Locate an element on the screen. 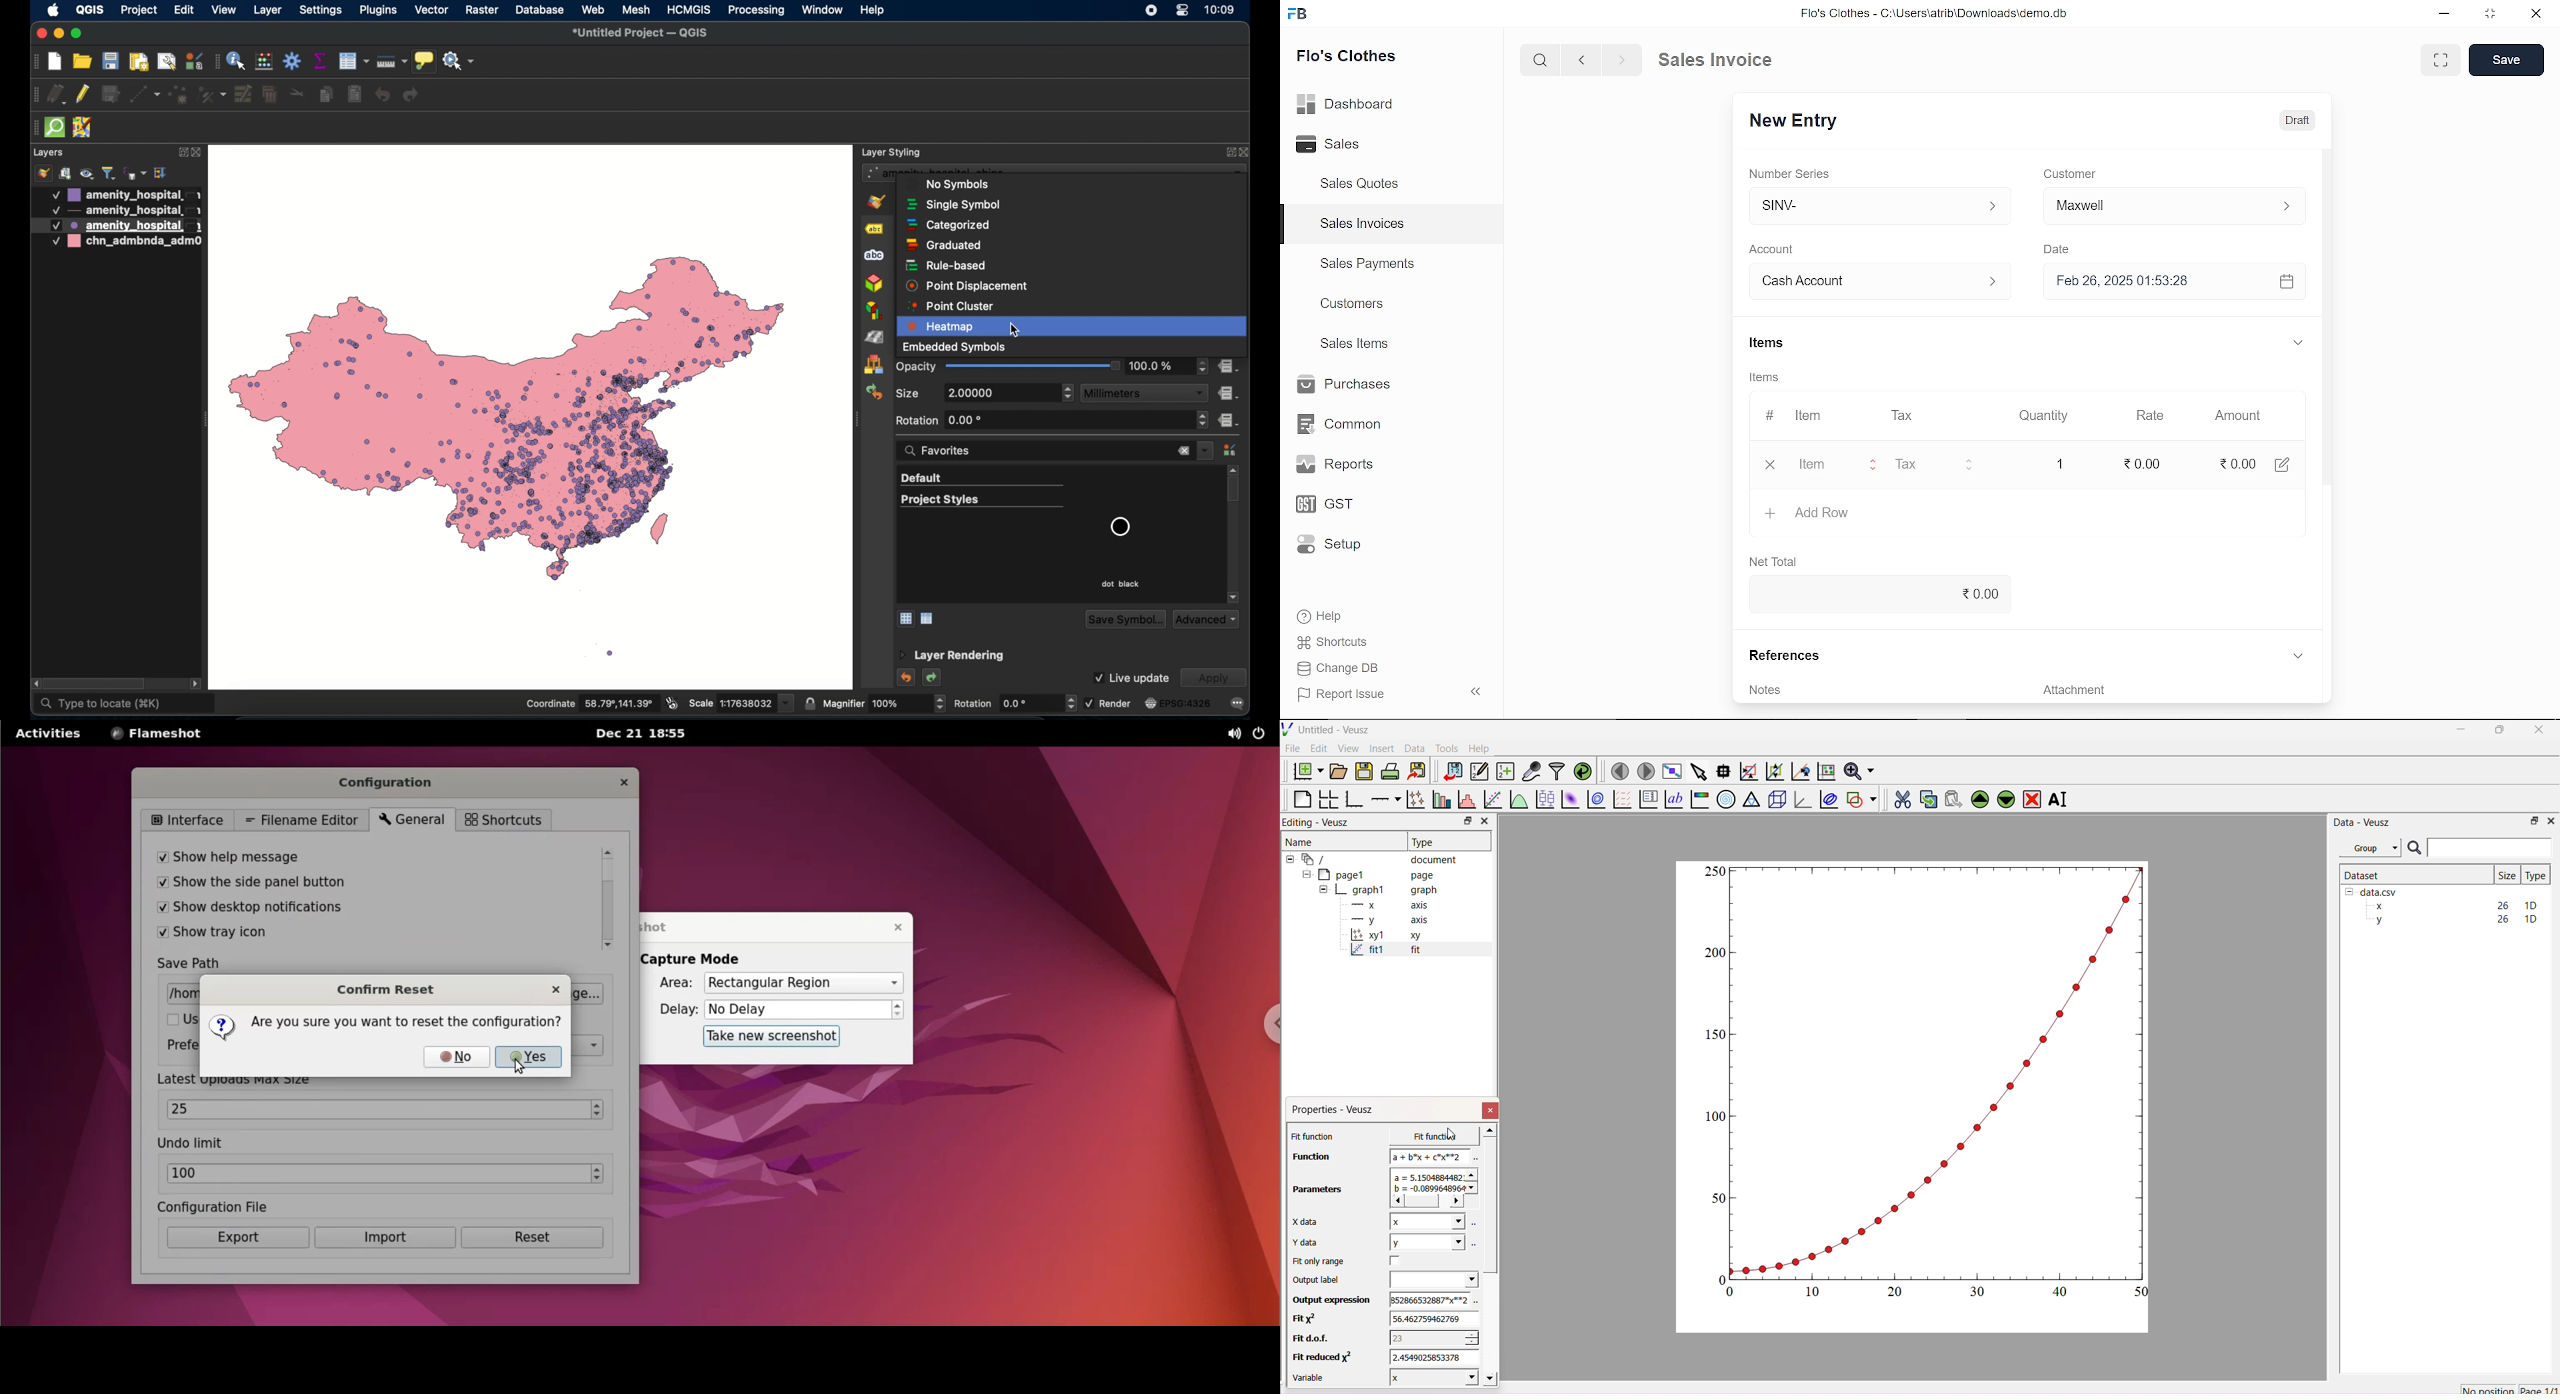 The width and height of the screenshot is (2576, 1400). Date is located at coordinates (2056, 250).